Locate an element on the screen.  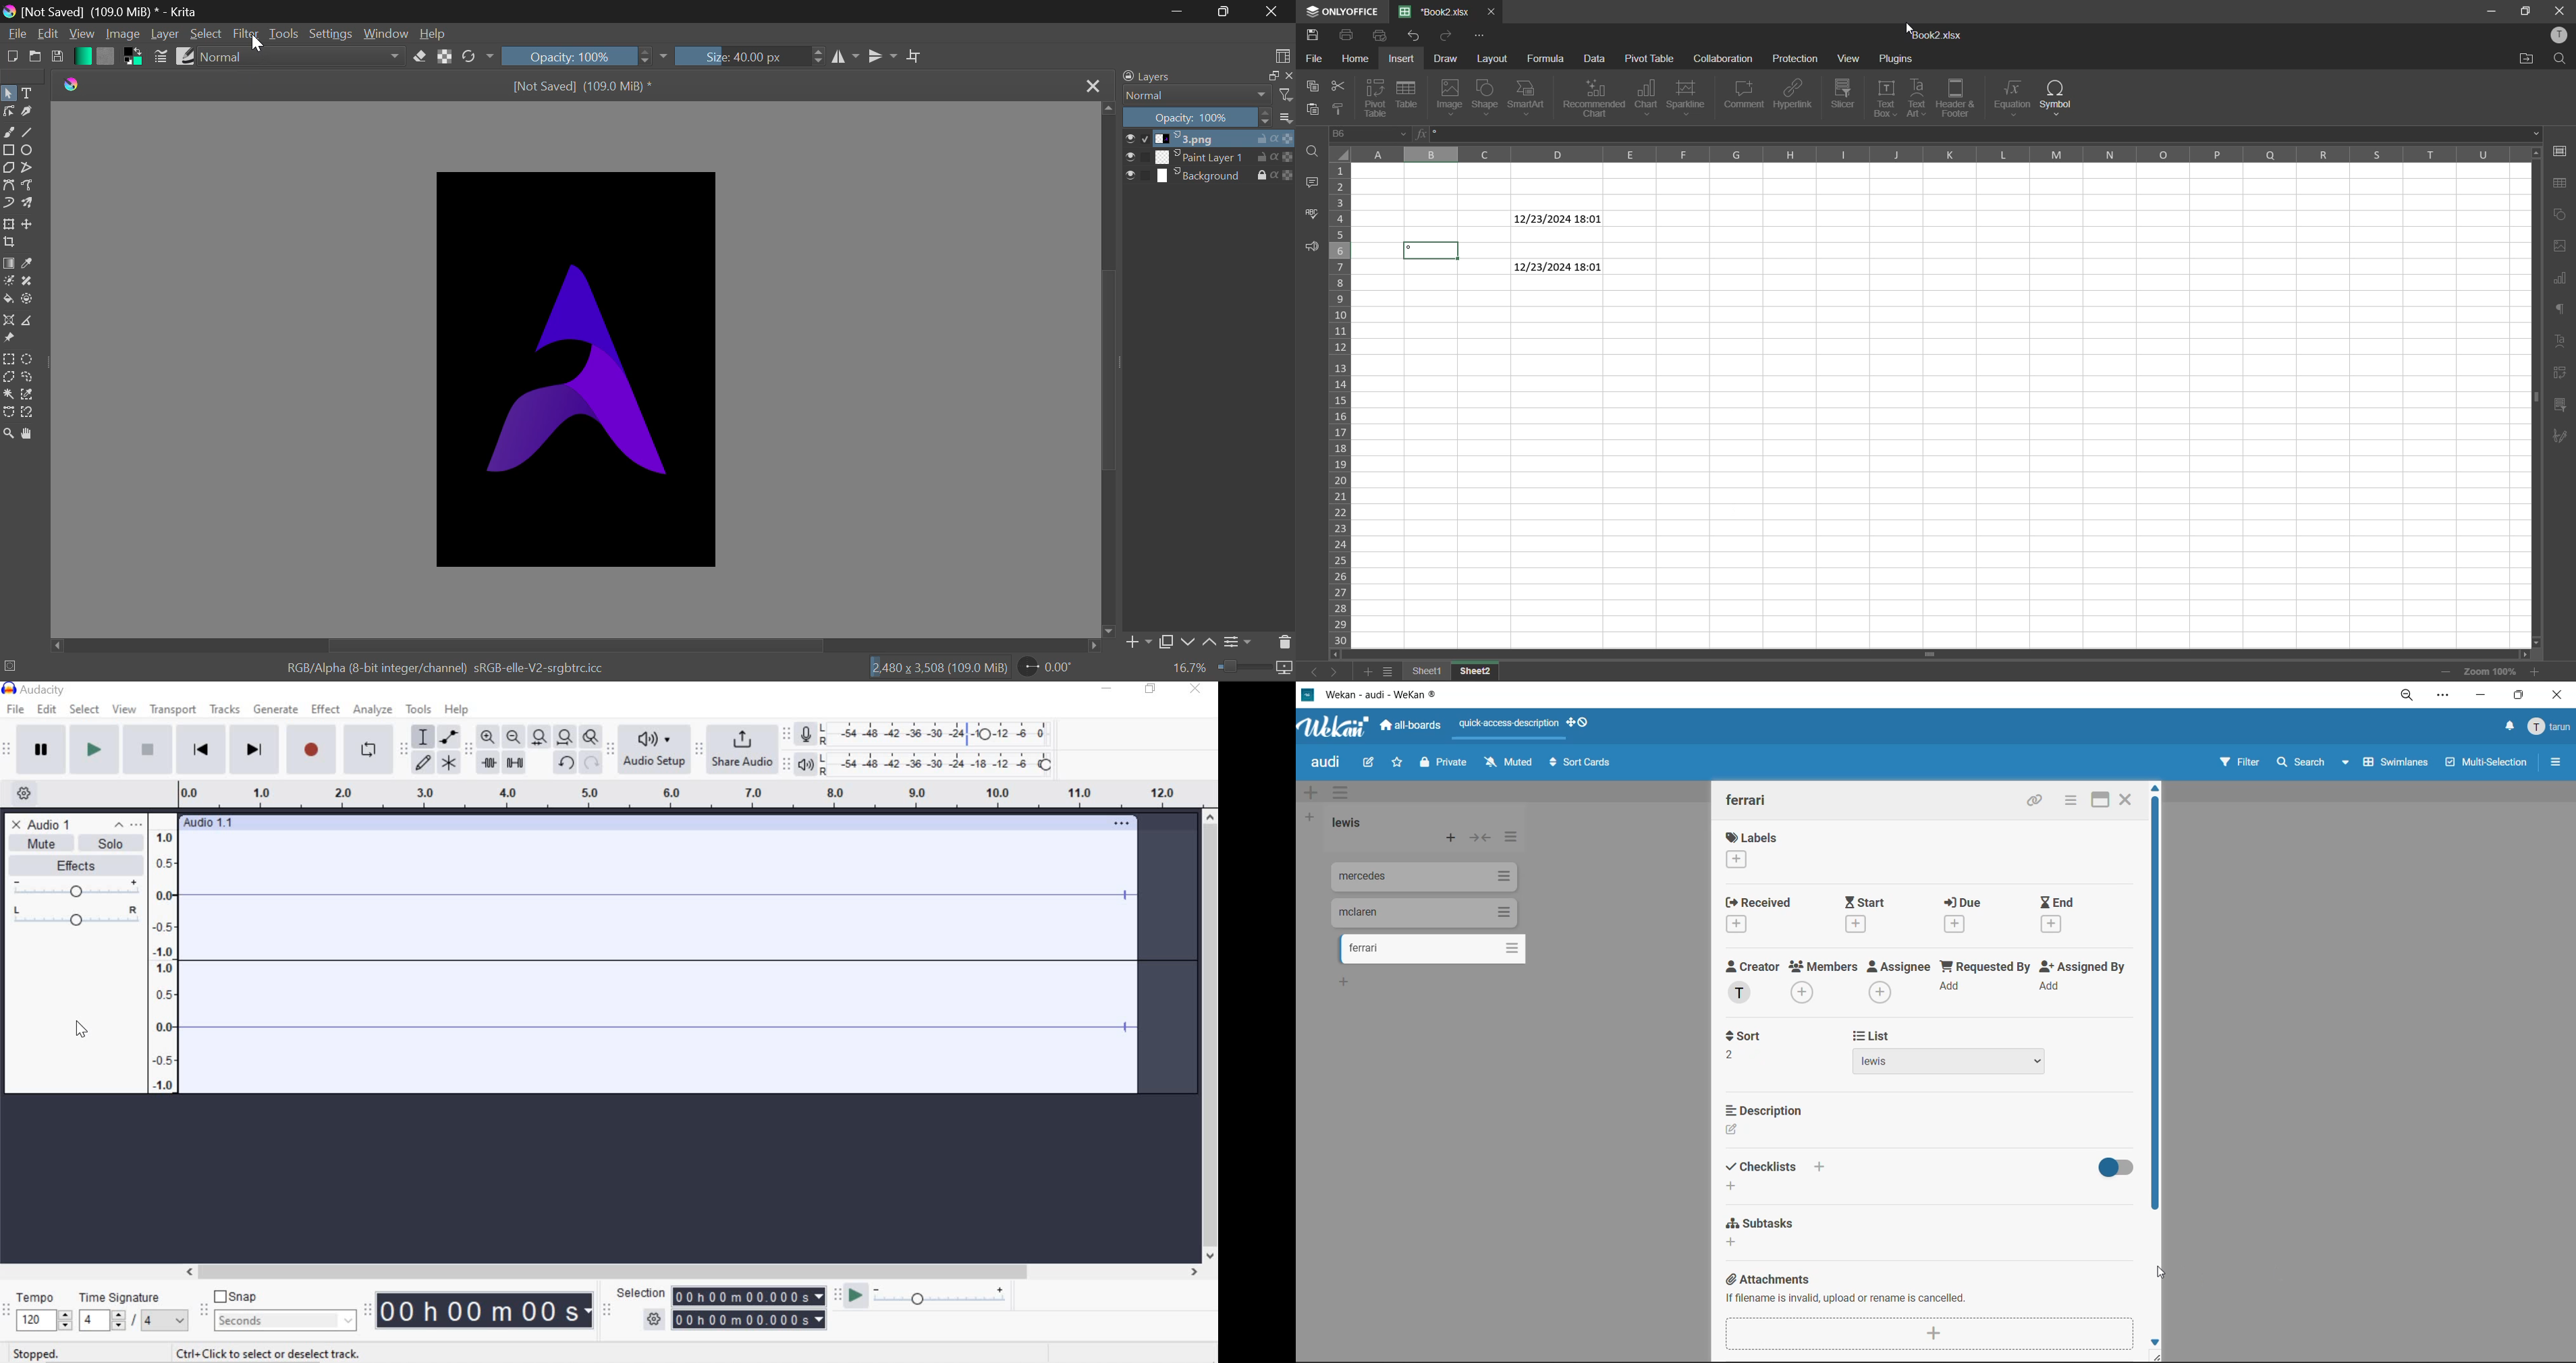
Rotate is located at coordinates (478, 55).